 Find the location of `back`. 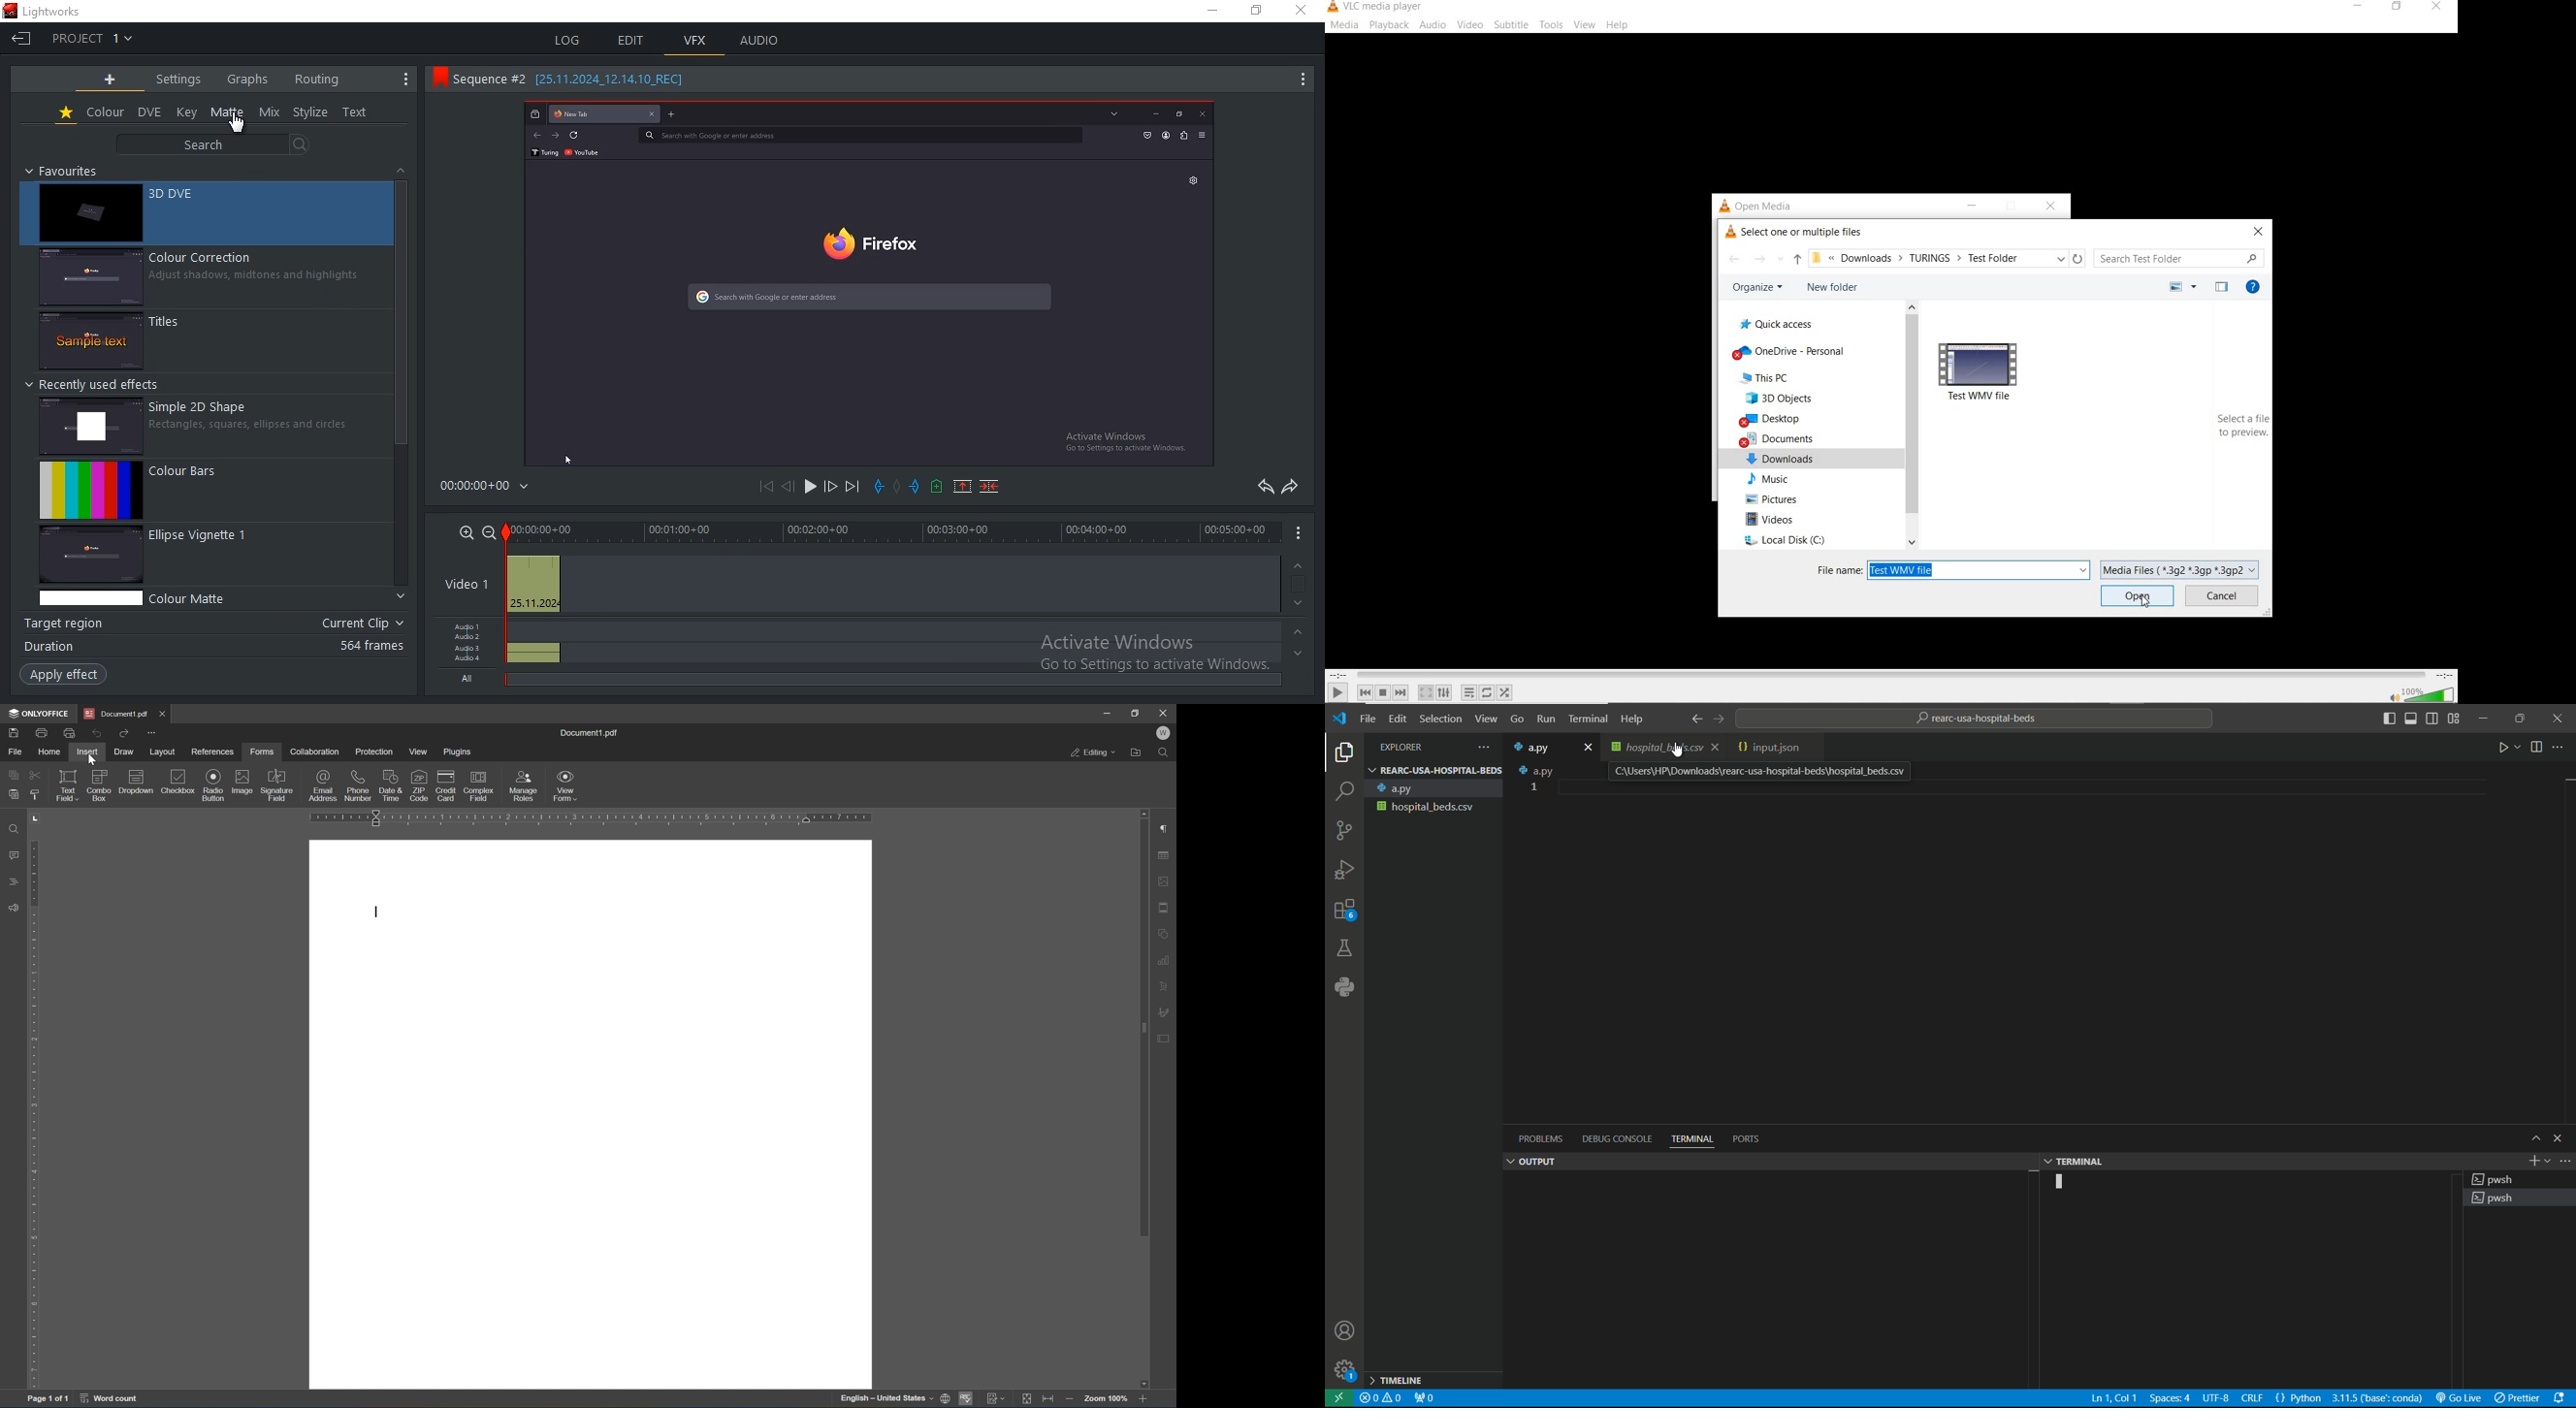

back is located at coordinates (1732, 260).